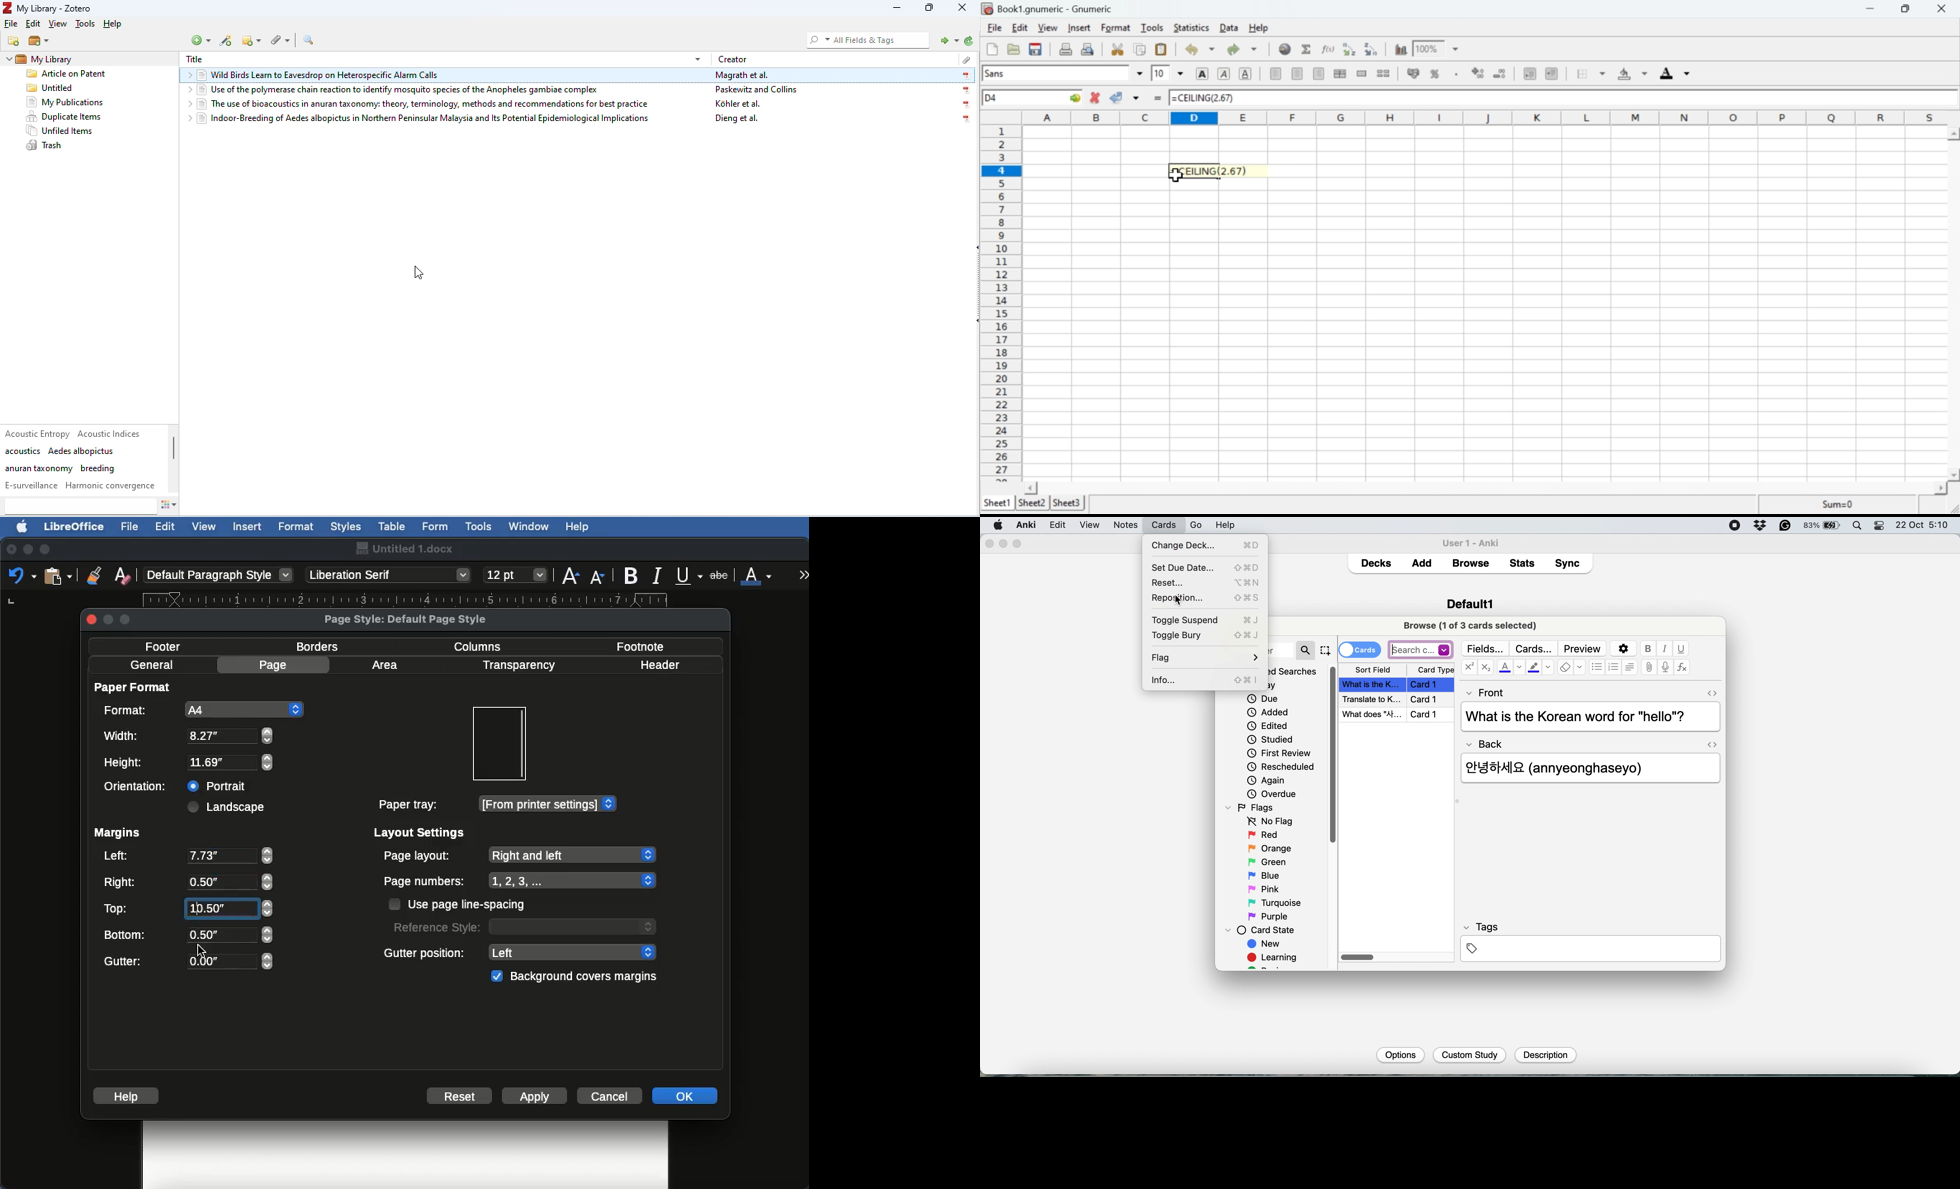  I want to click on Copy, so click(1140, 50).